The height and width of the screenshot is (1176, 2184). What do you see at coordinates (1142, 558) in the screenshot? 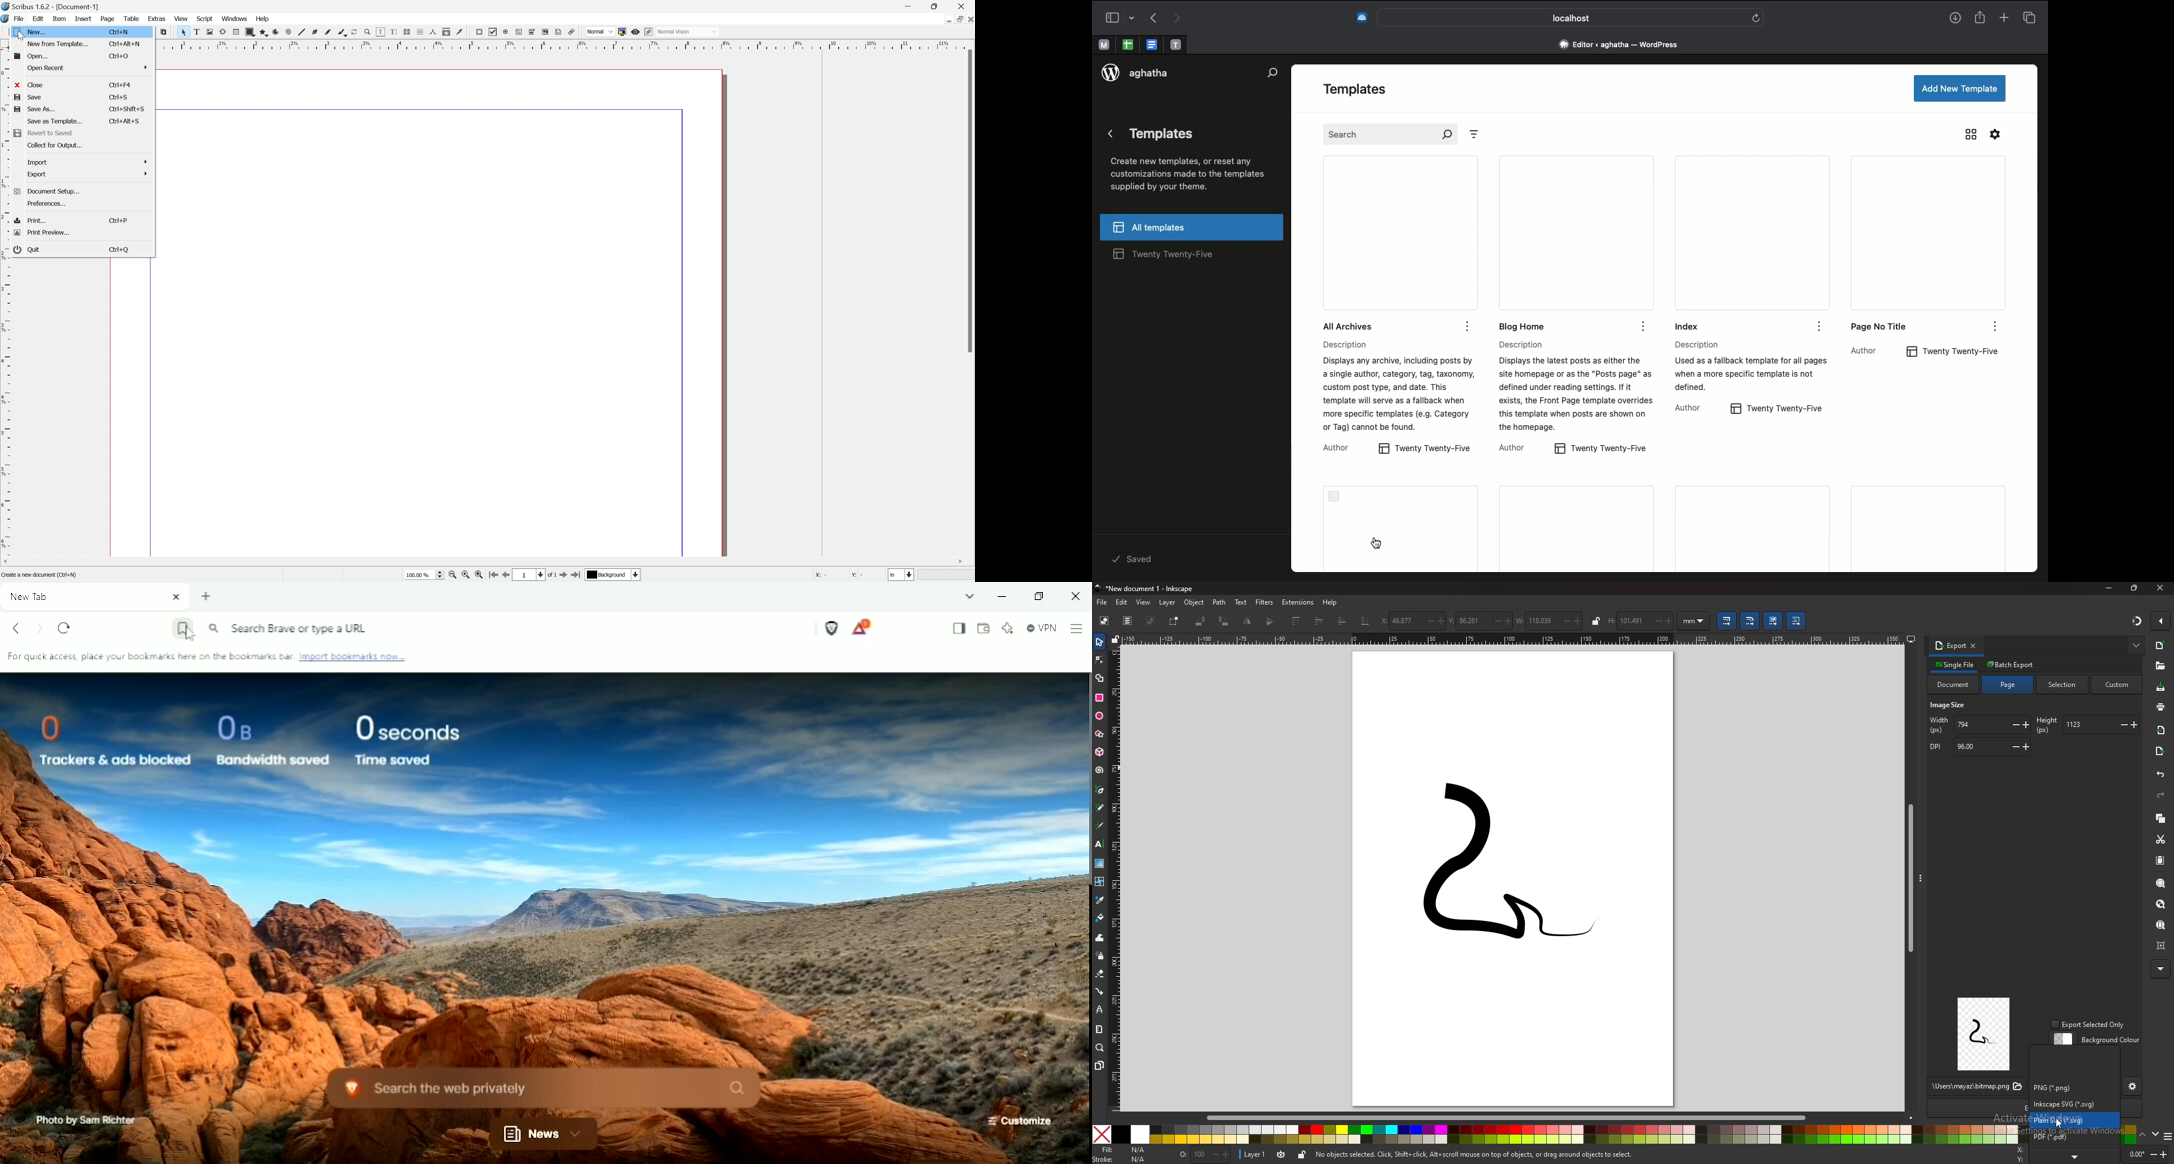
I see `saved` at bounding box center [1142, 558].